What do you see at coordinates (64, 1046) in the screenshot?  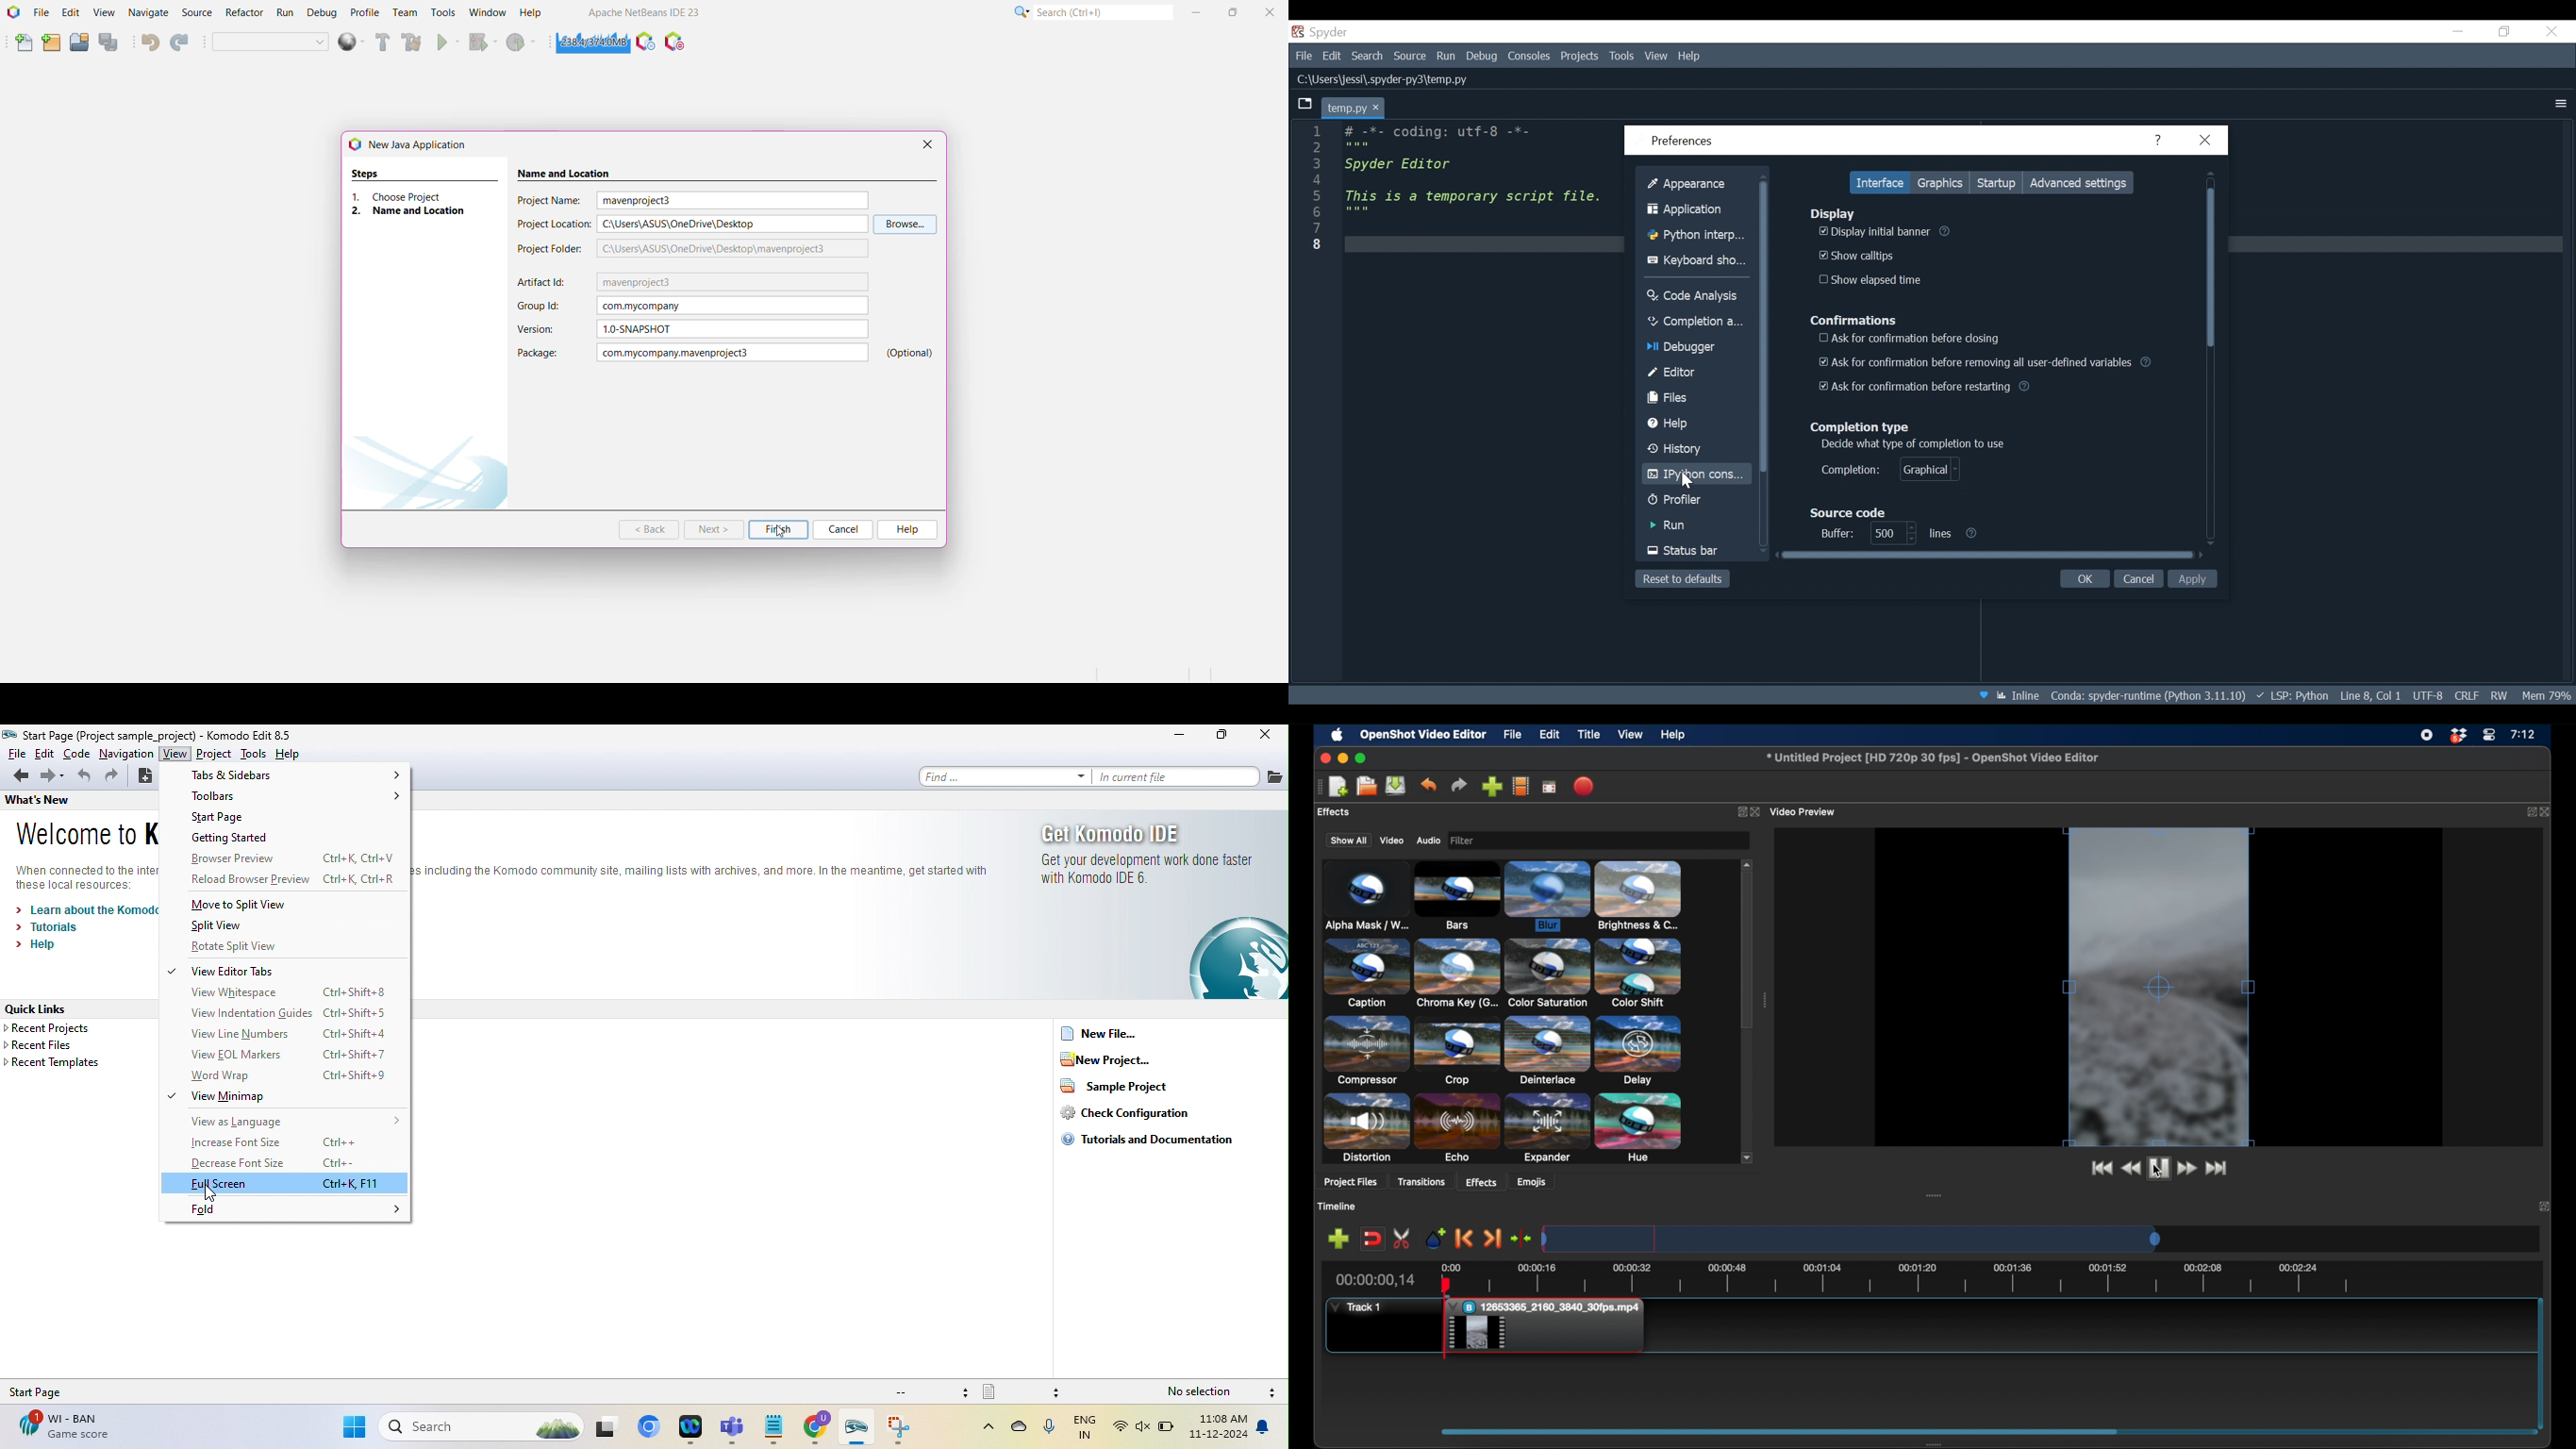 I see `recent files` at bounding box center [64, 1046].